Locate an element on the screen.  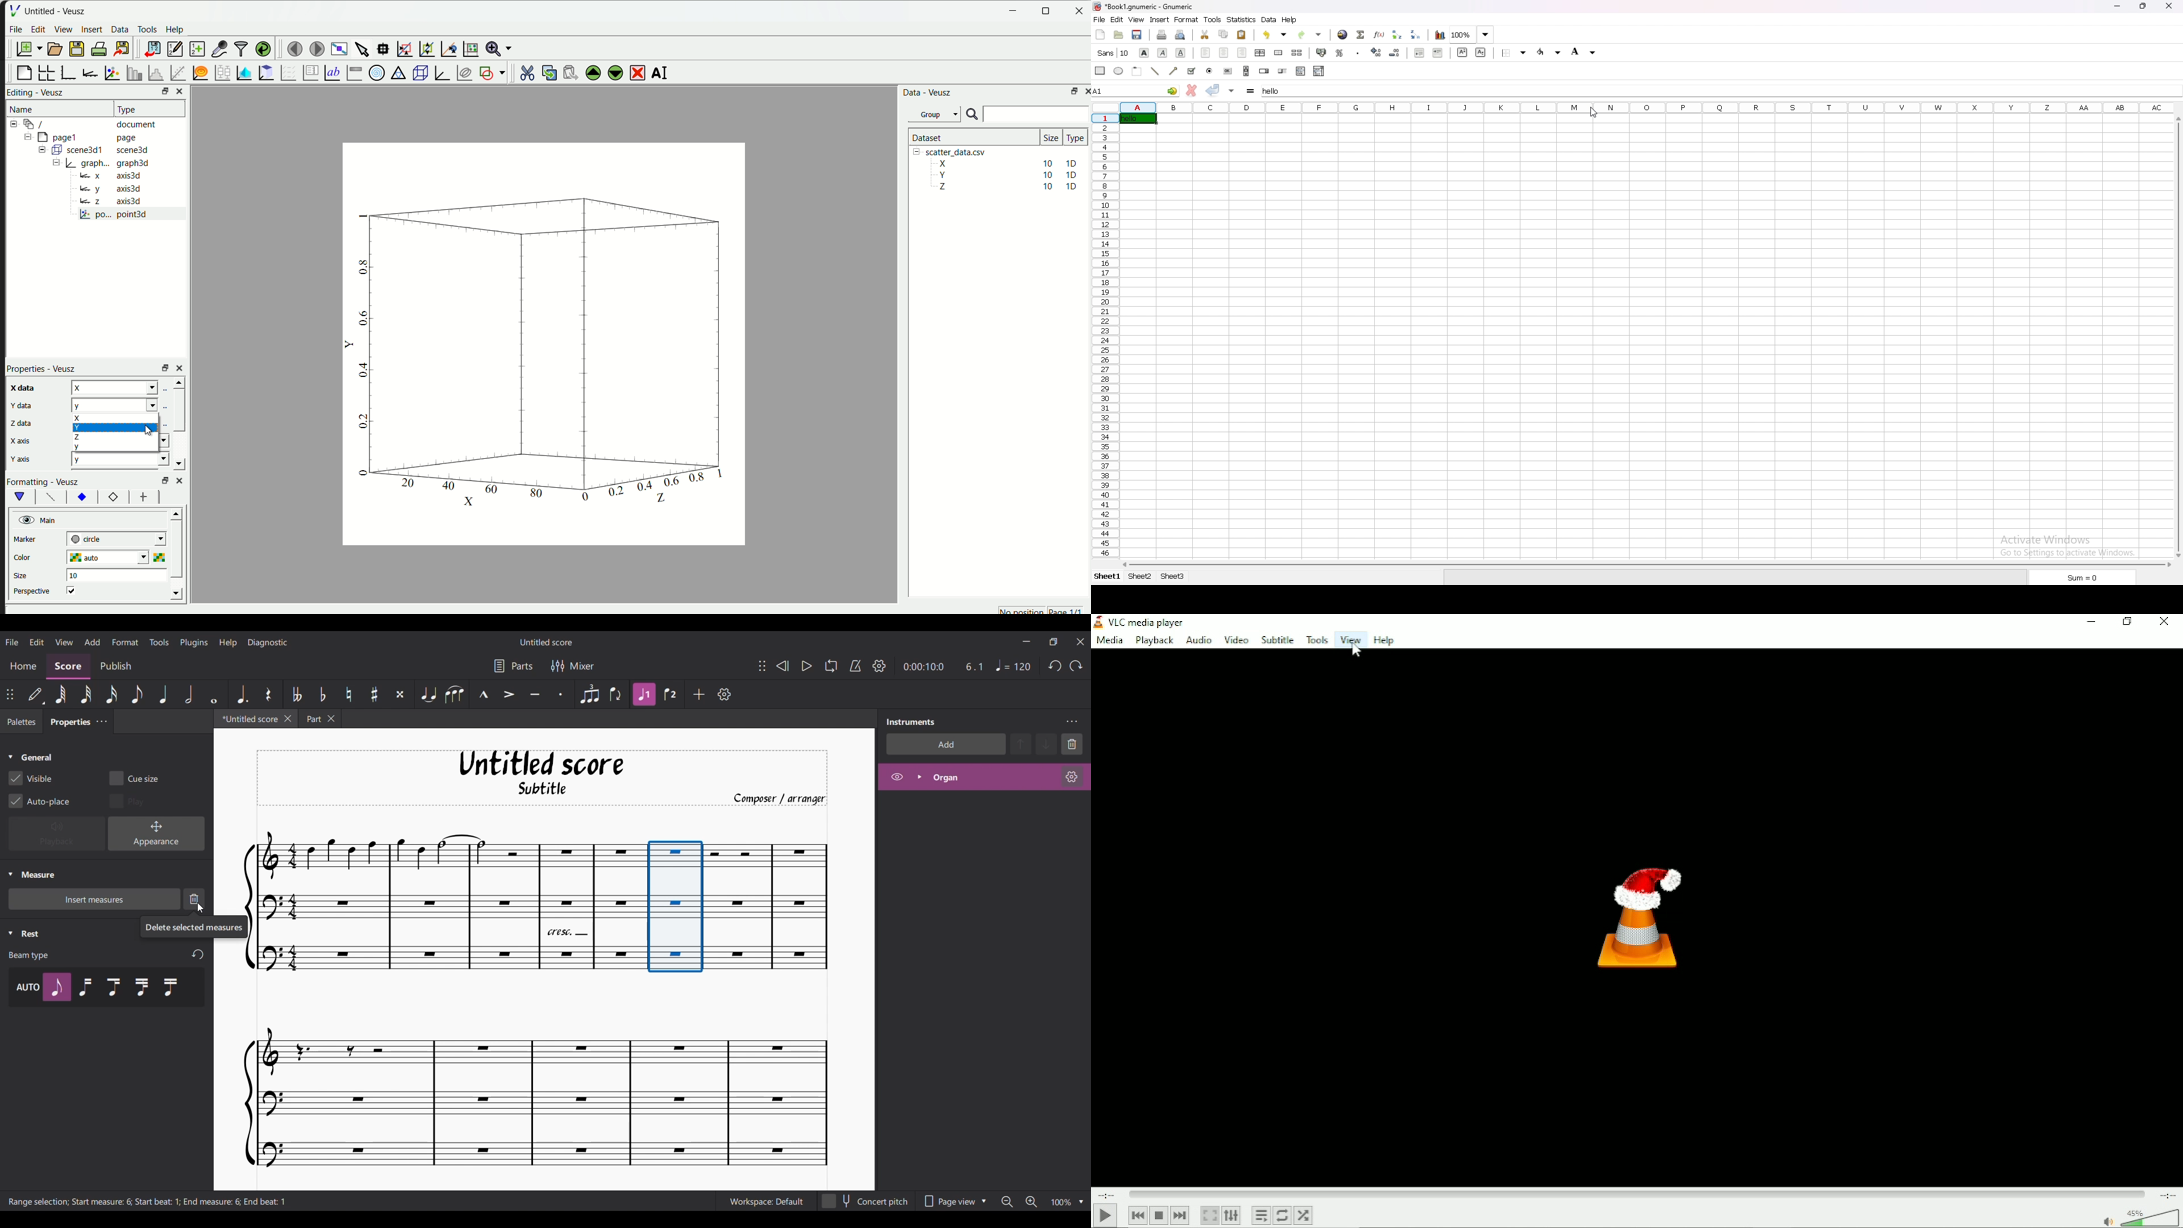
Random is located at coordinates (1305, 1215).